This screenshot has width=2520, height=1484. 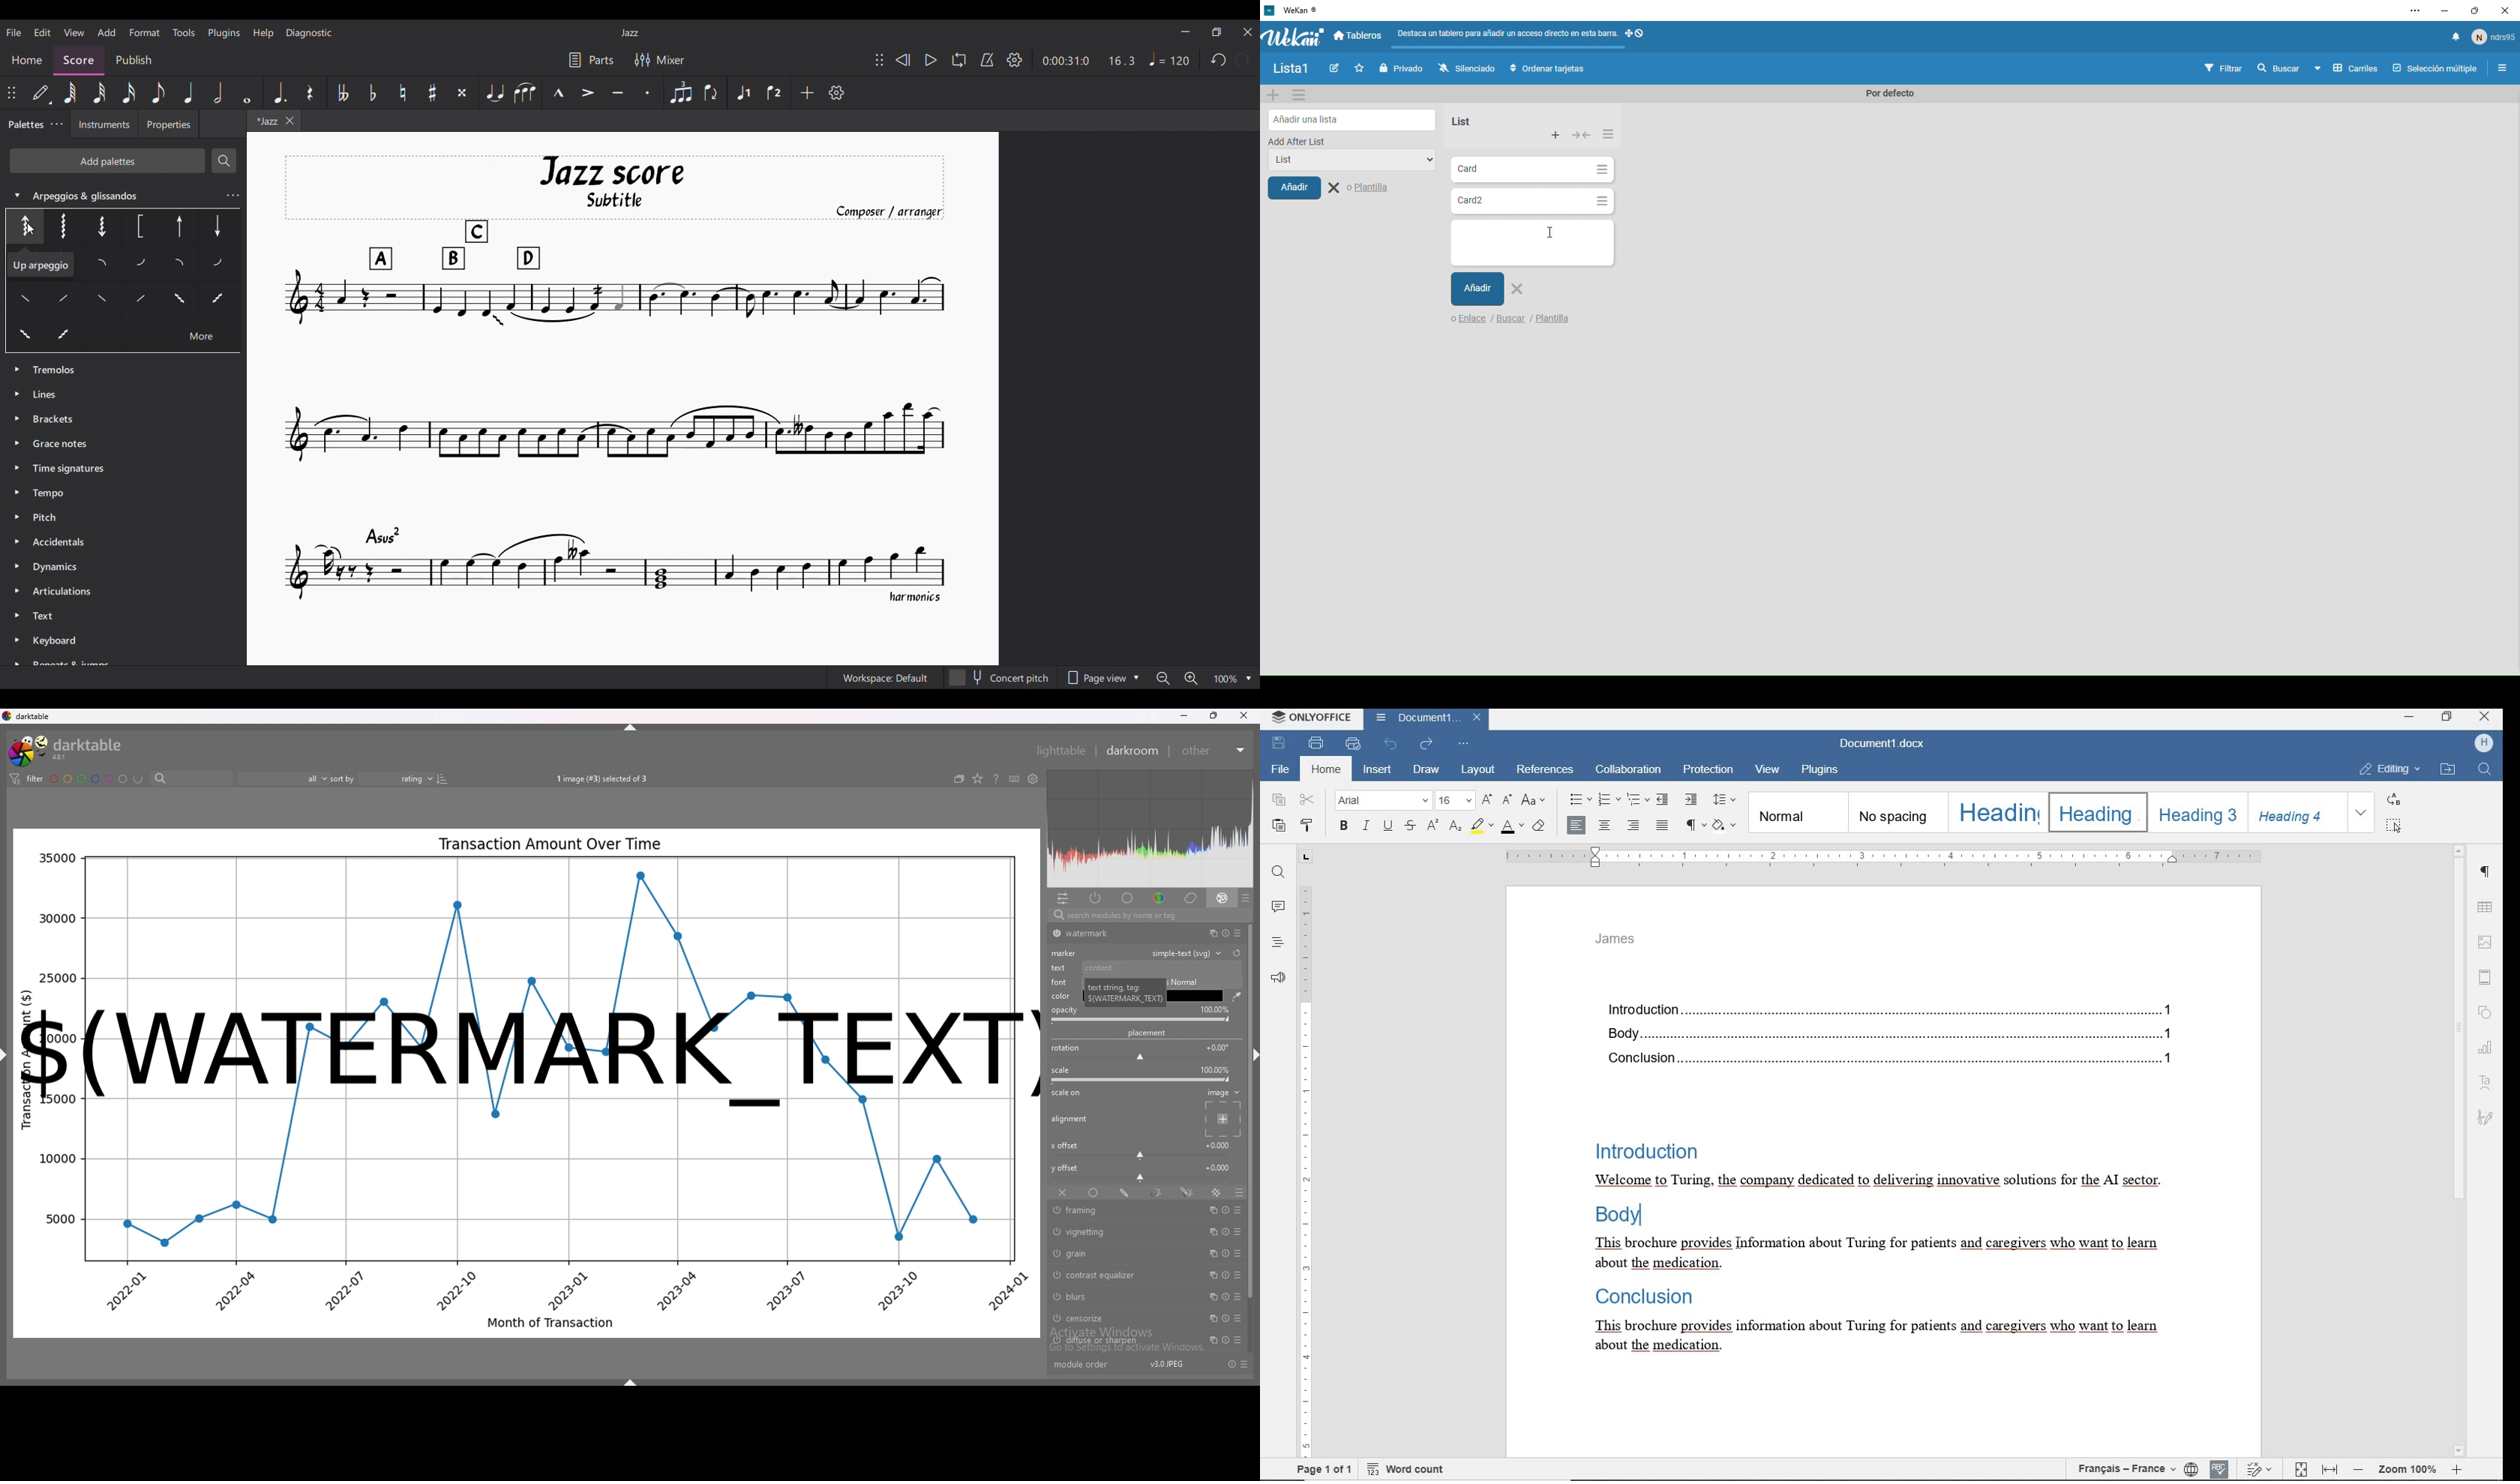 I want to click on switch off, so click(x=1057, y=1232).